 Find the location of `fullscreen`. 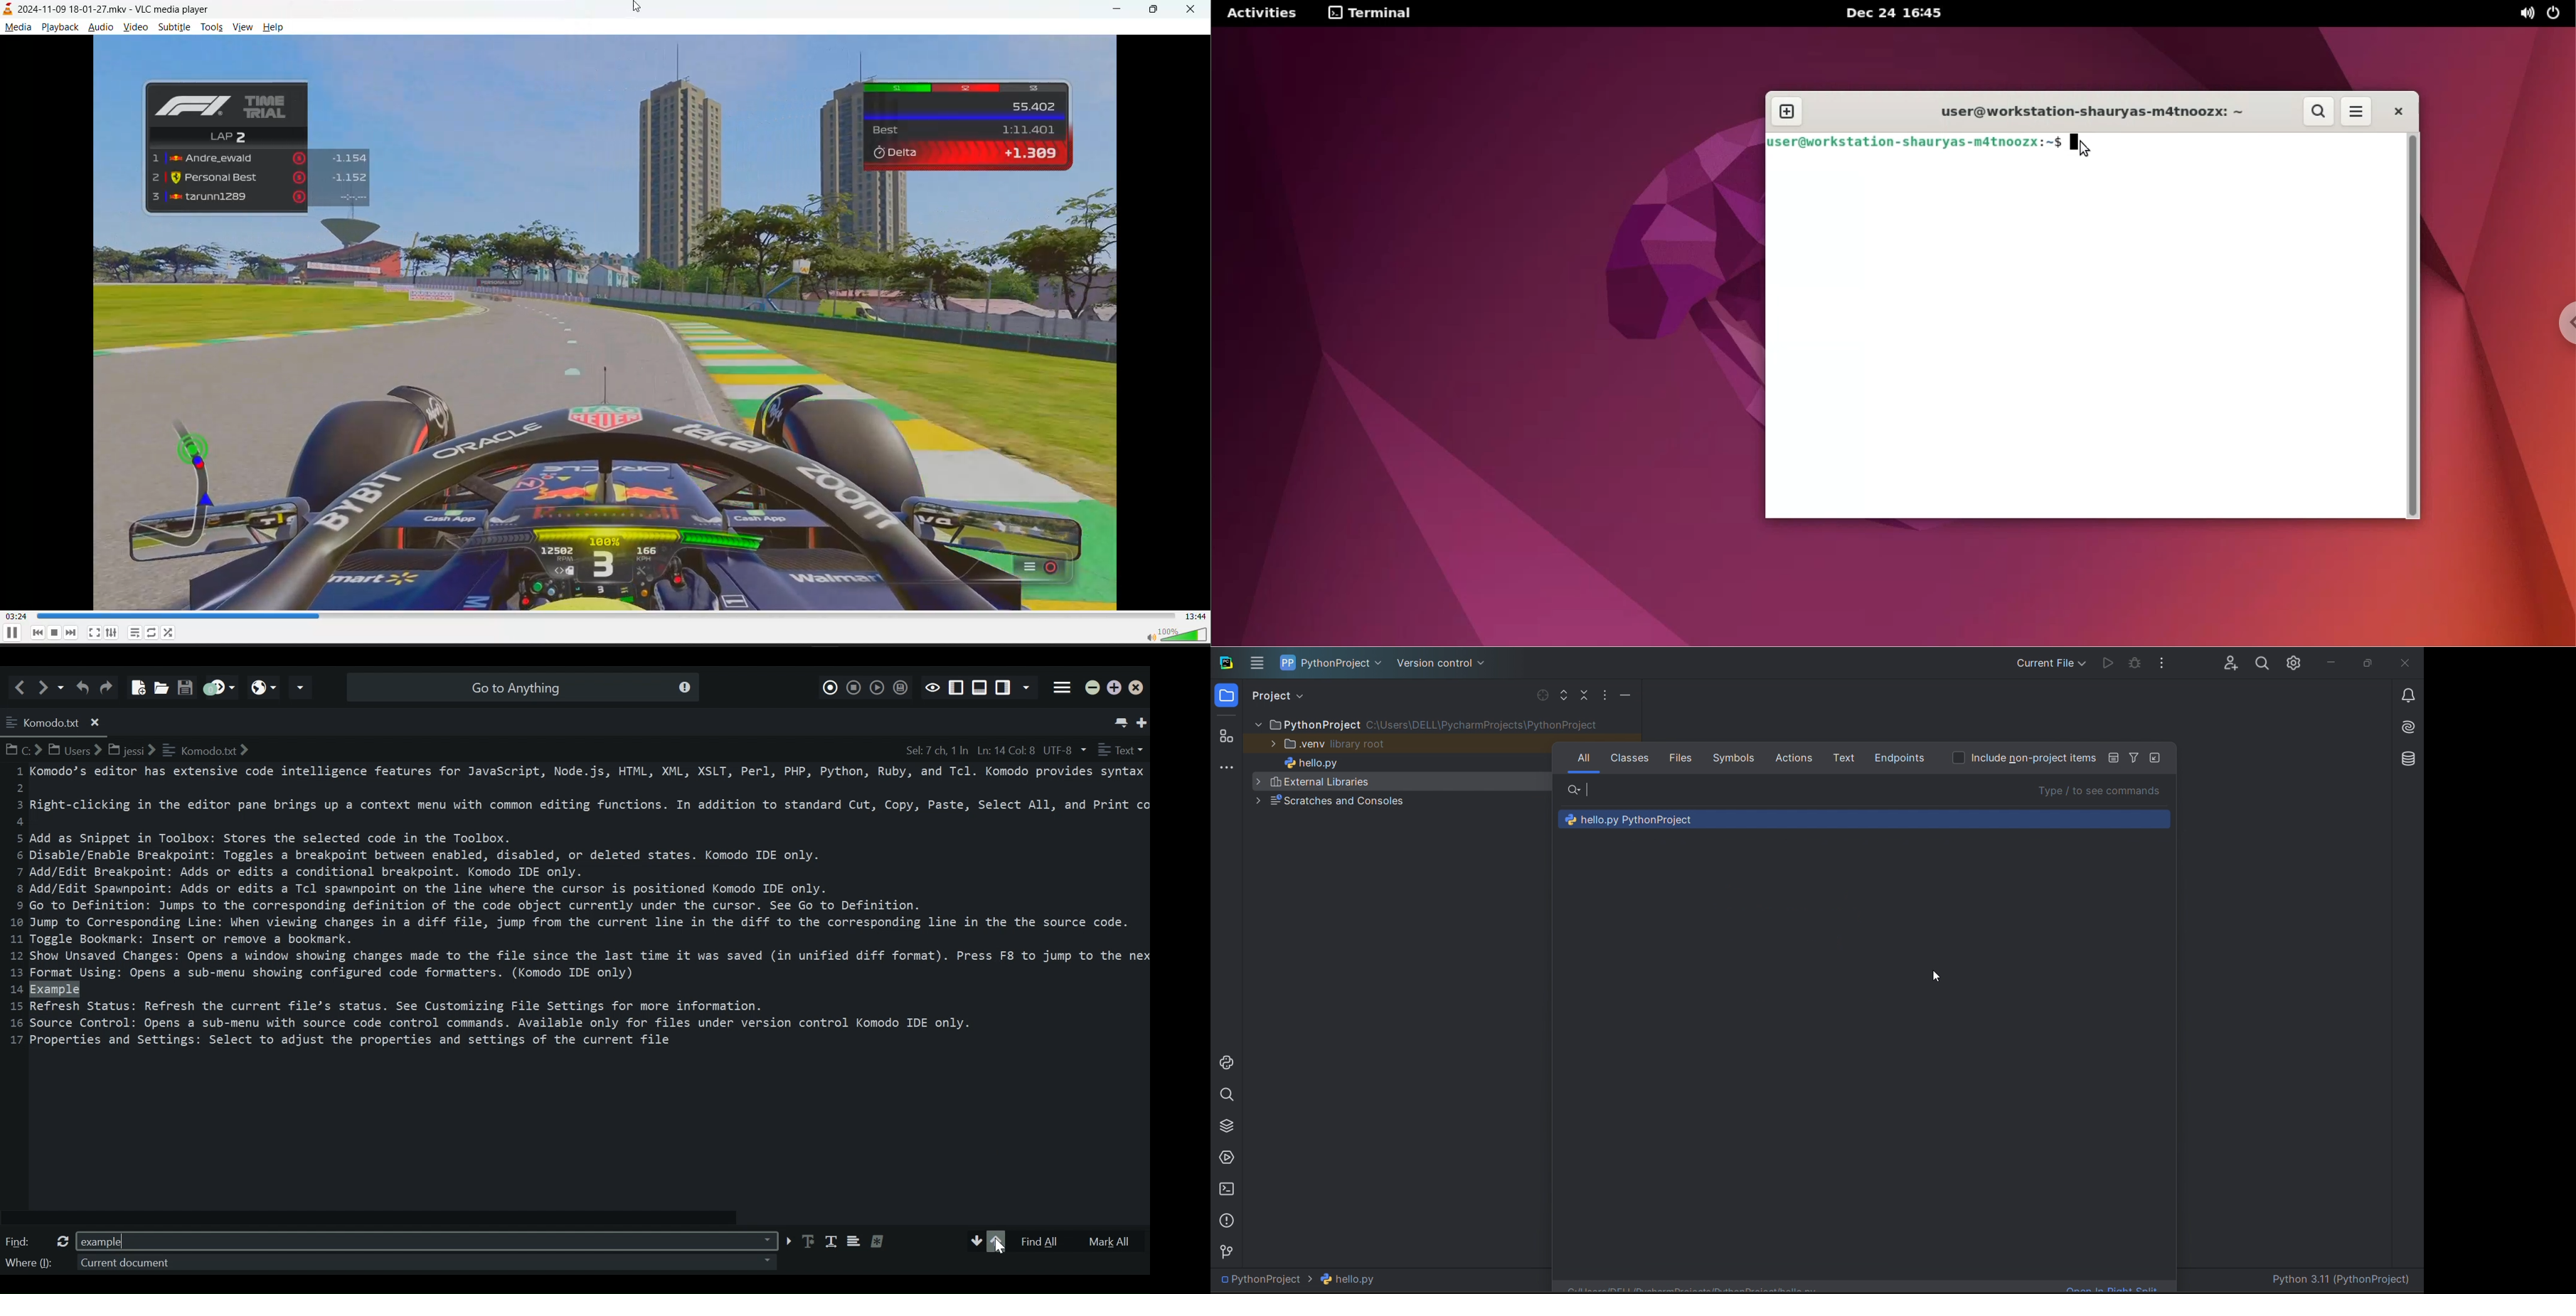

fullscreen is located at coordinates (94, 633).